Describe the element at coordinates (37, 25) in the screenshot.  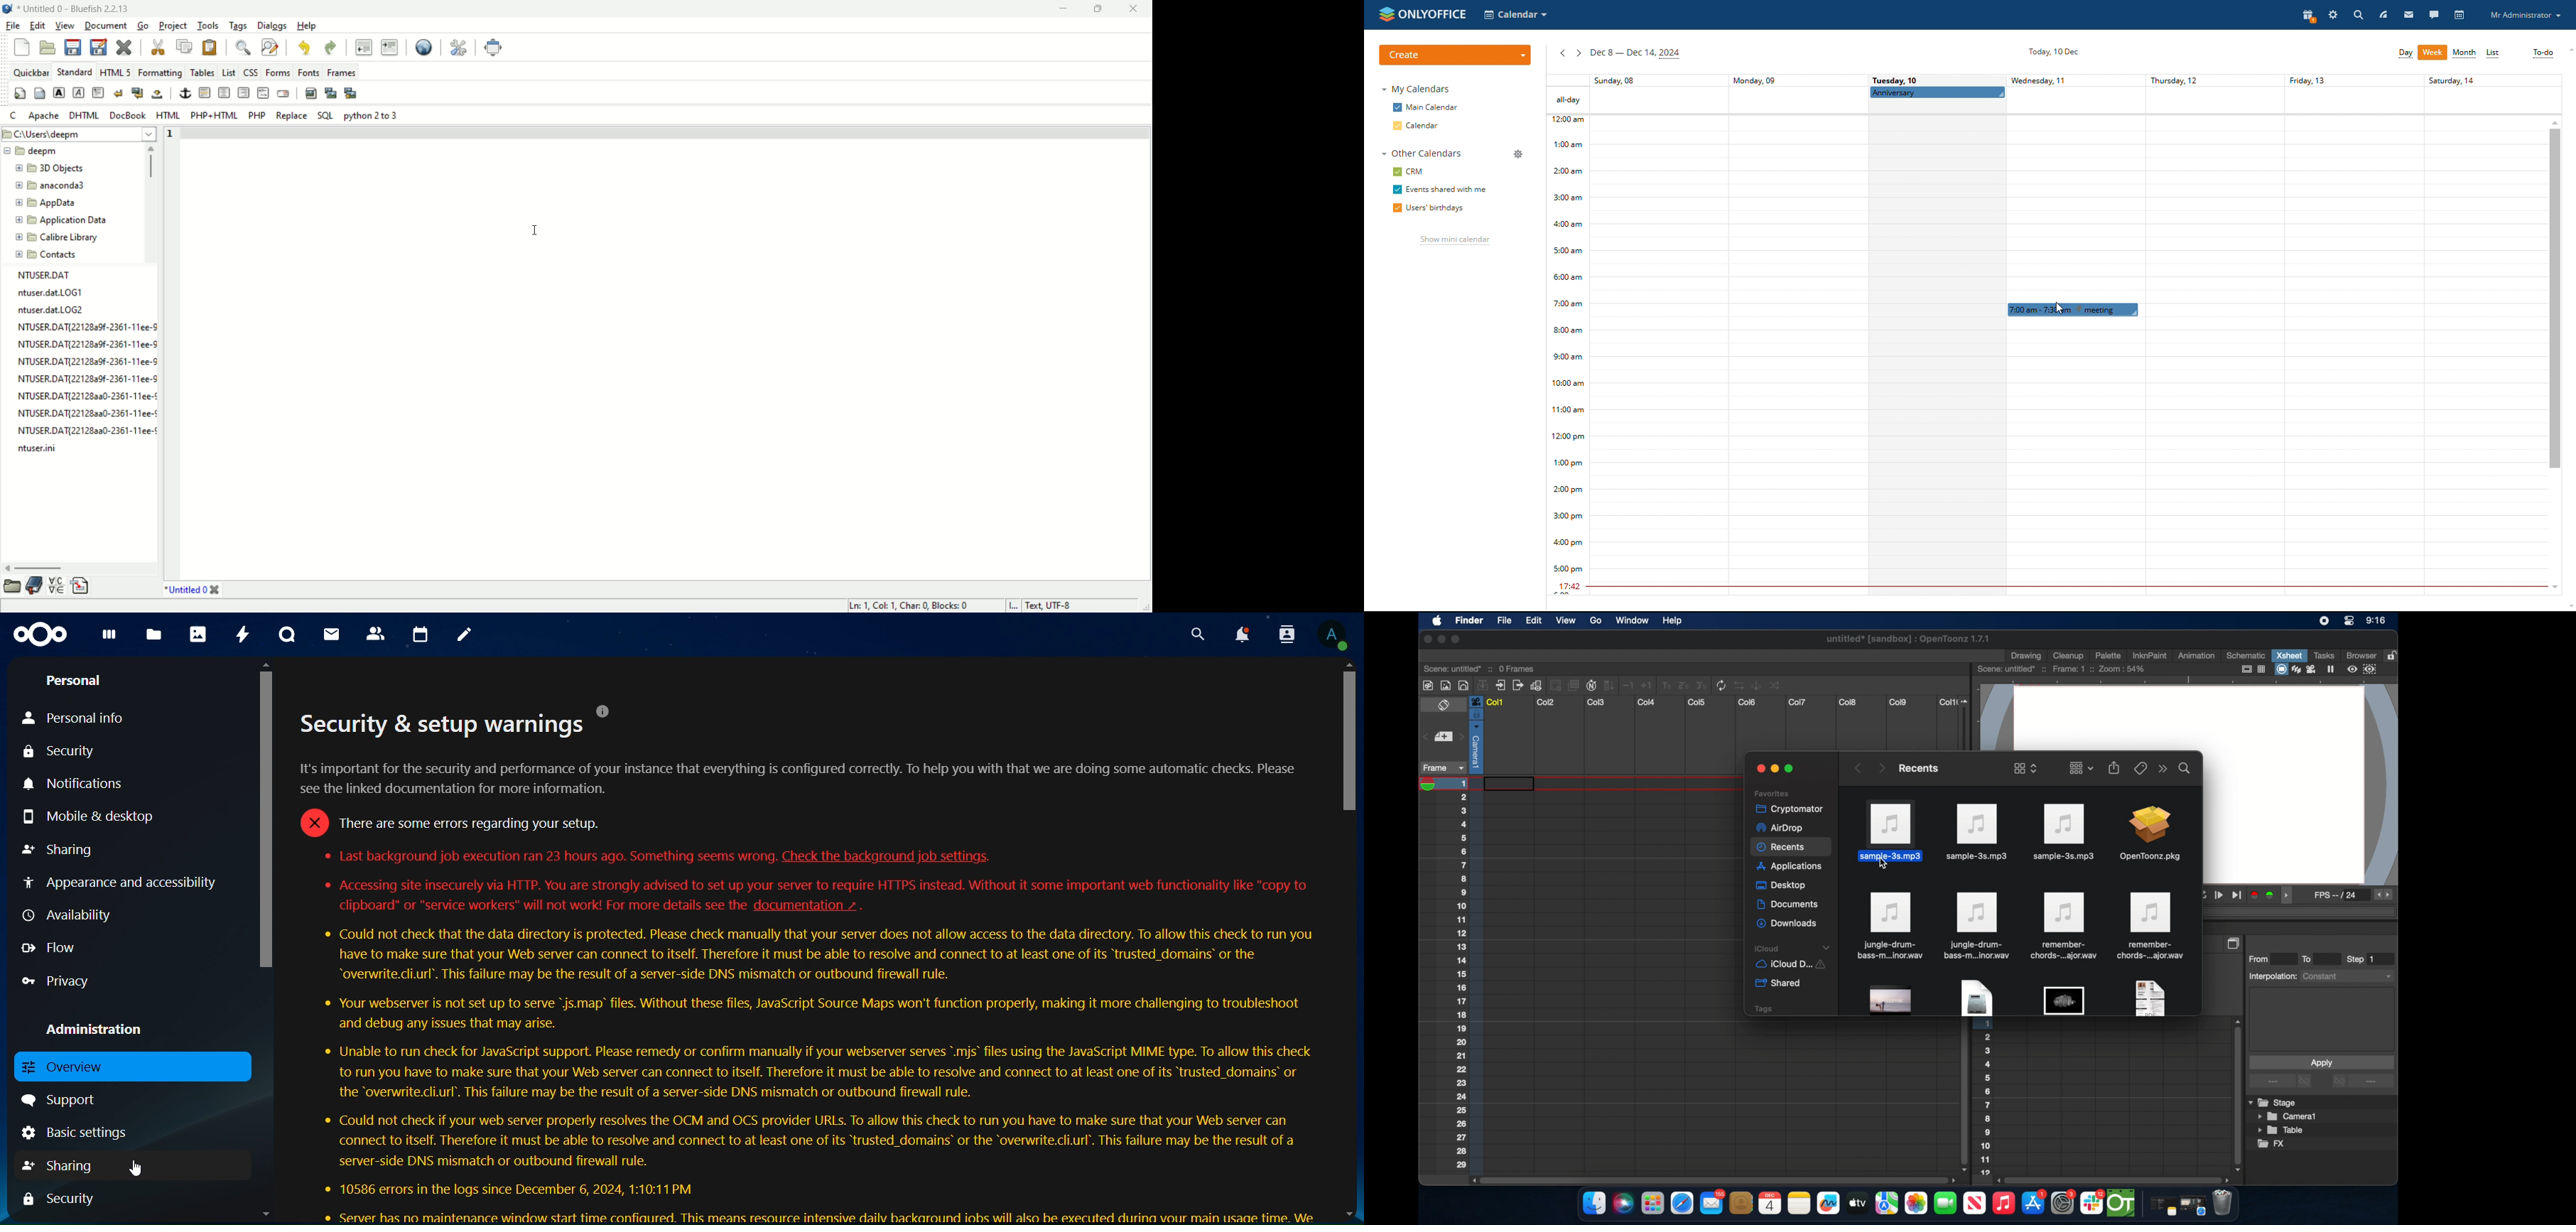
I see `edit` at that location.